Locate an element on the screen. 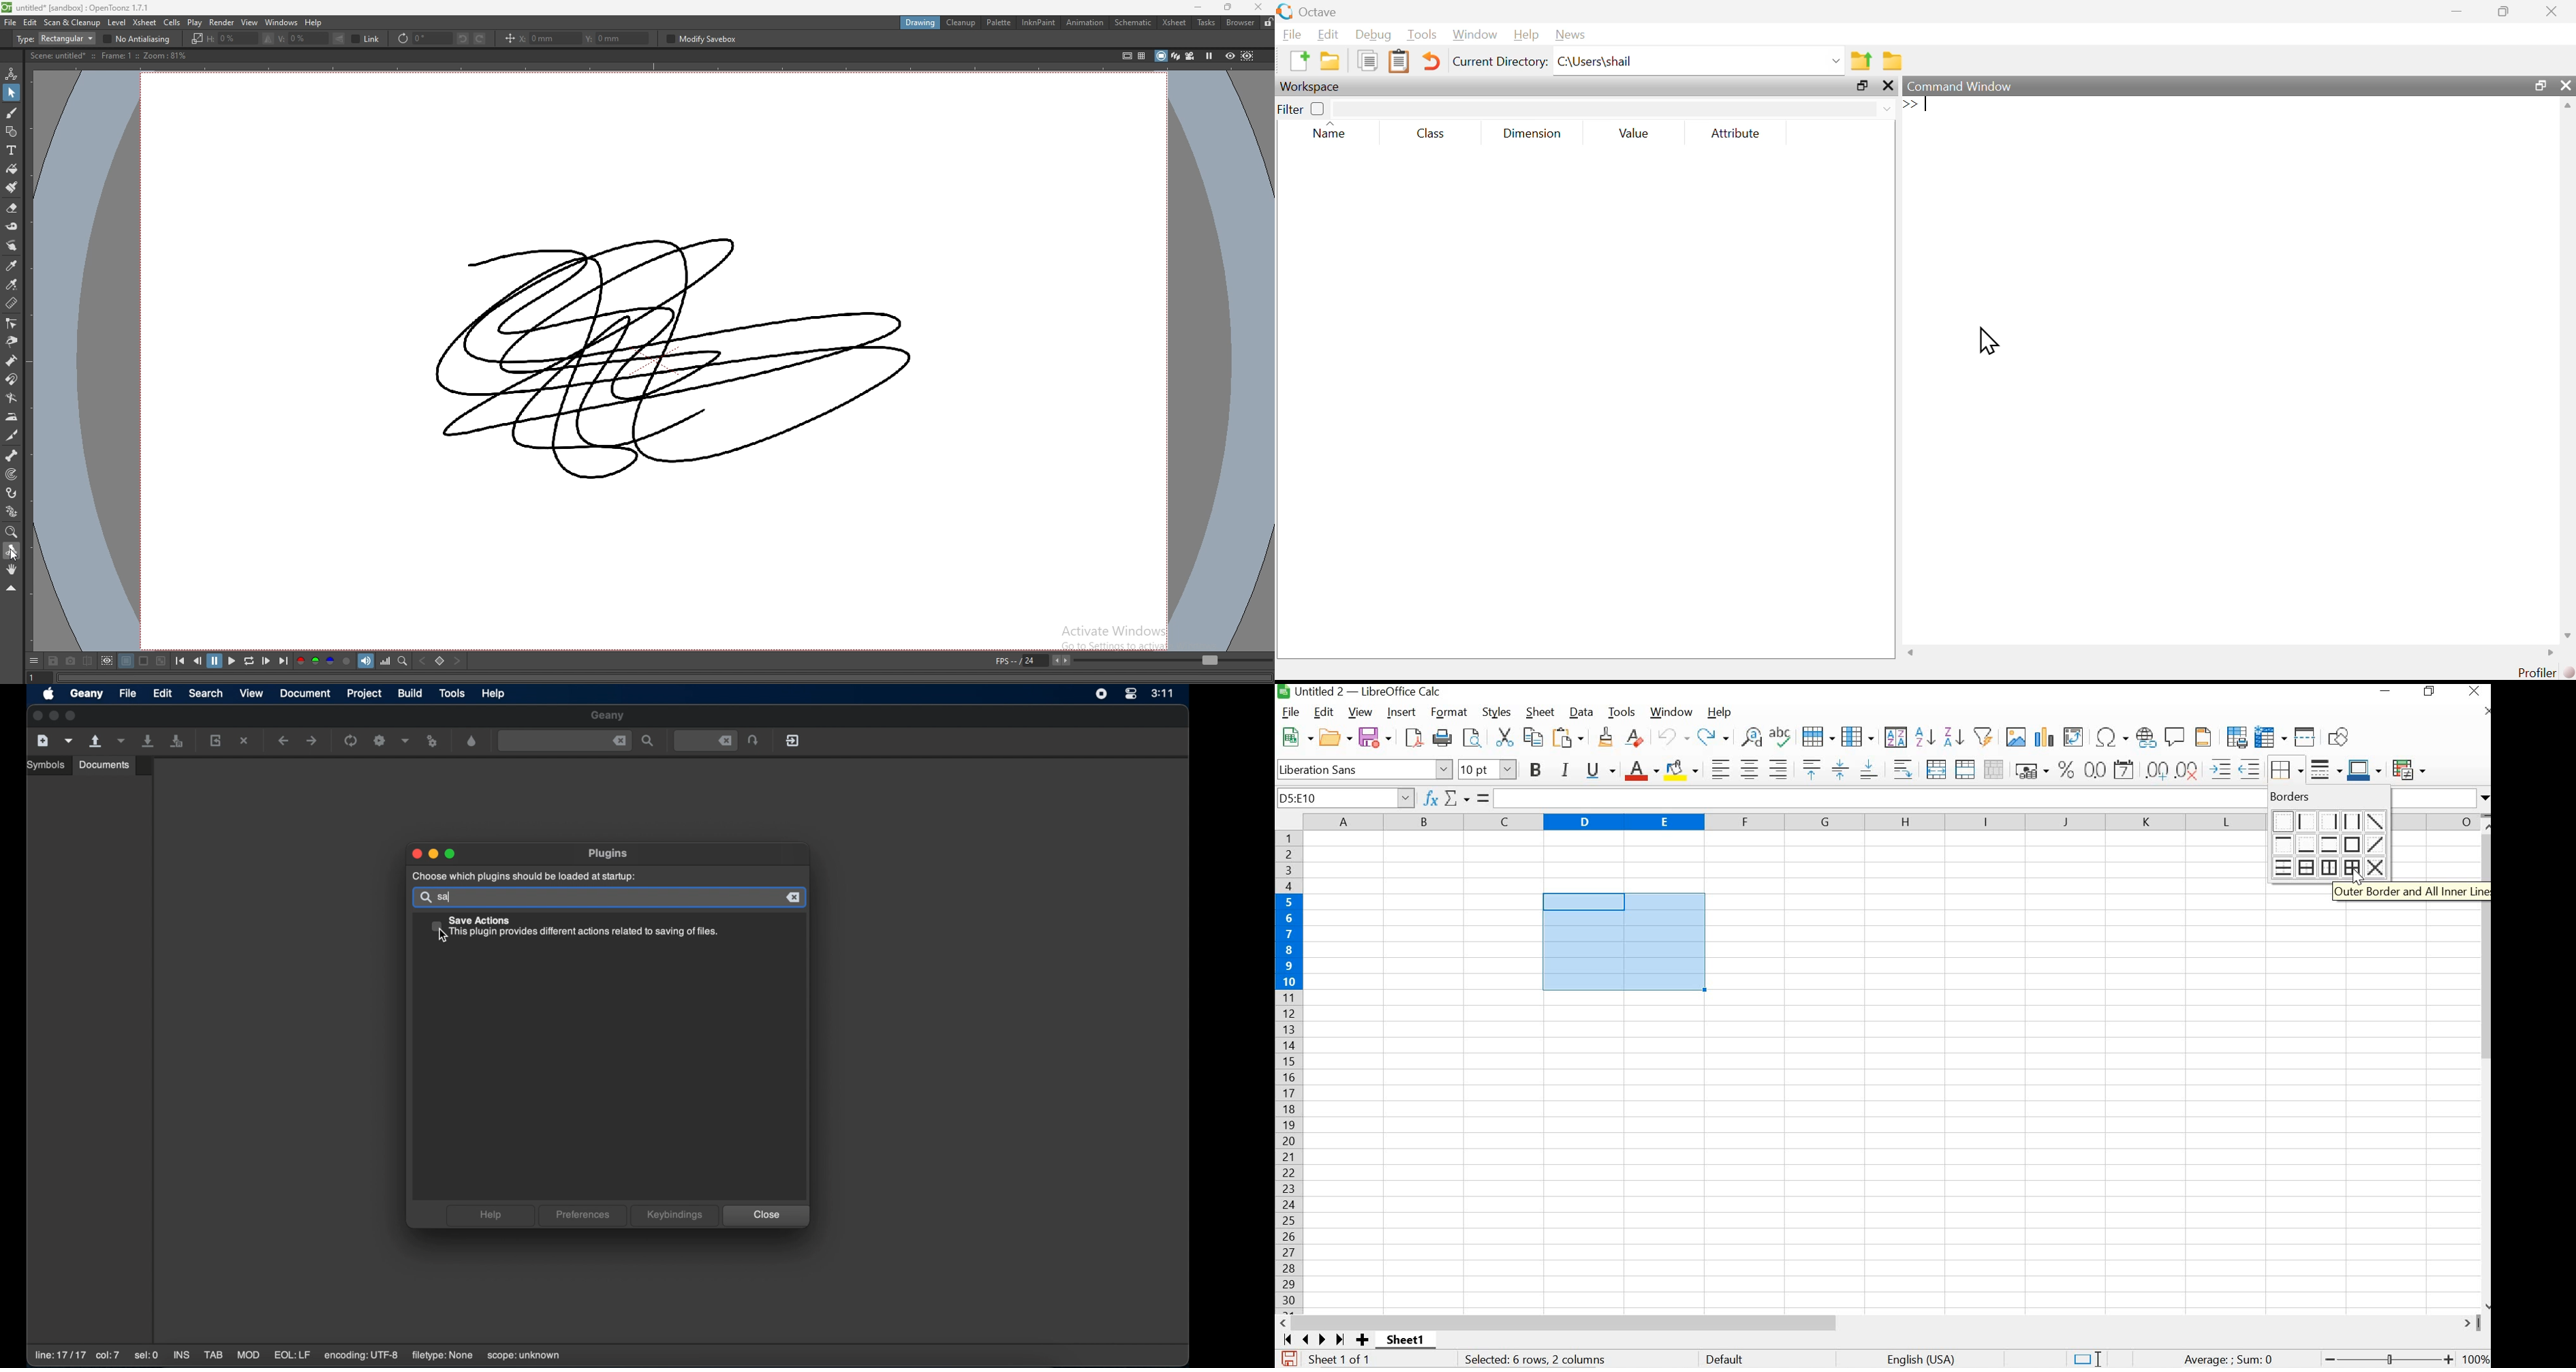 This screenshot has height=1372, width=2576. FONT NAME is located at coordinates (1365, 769).